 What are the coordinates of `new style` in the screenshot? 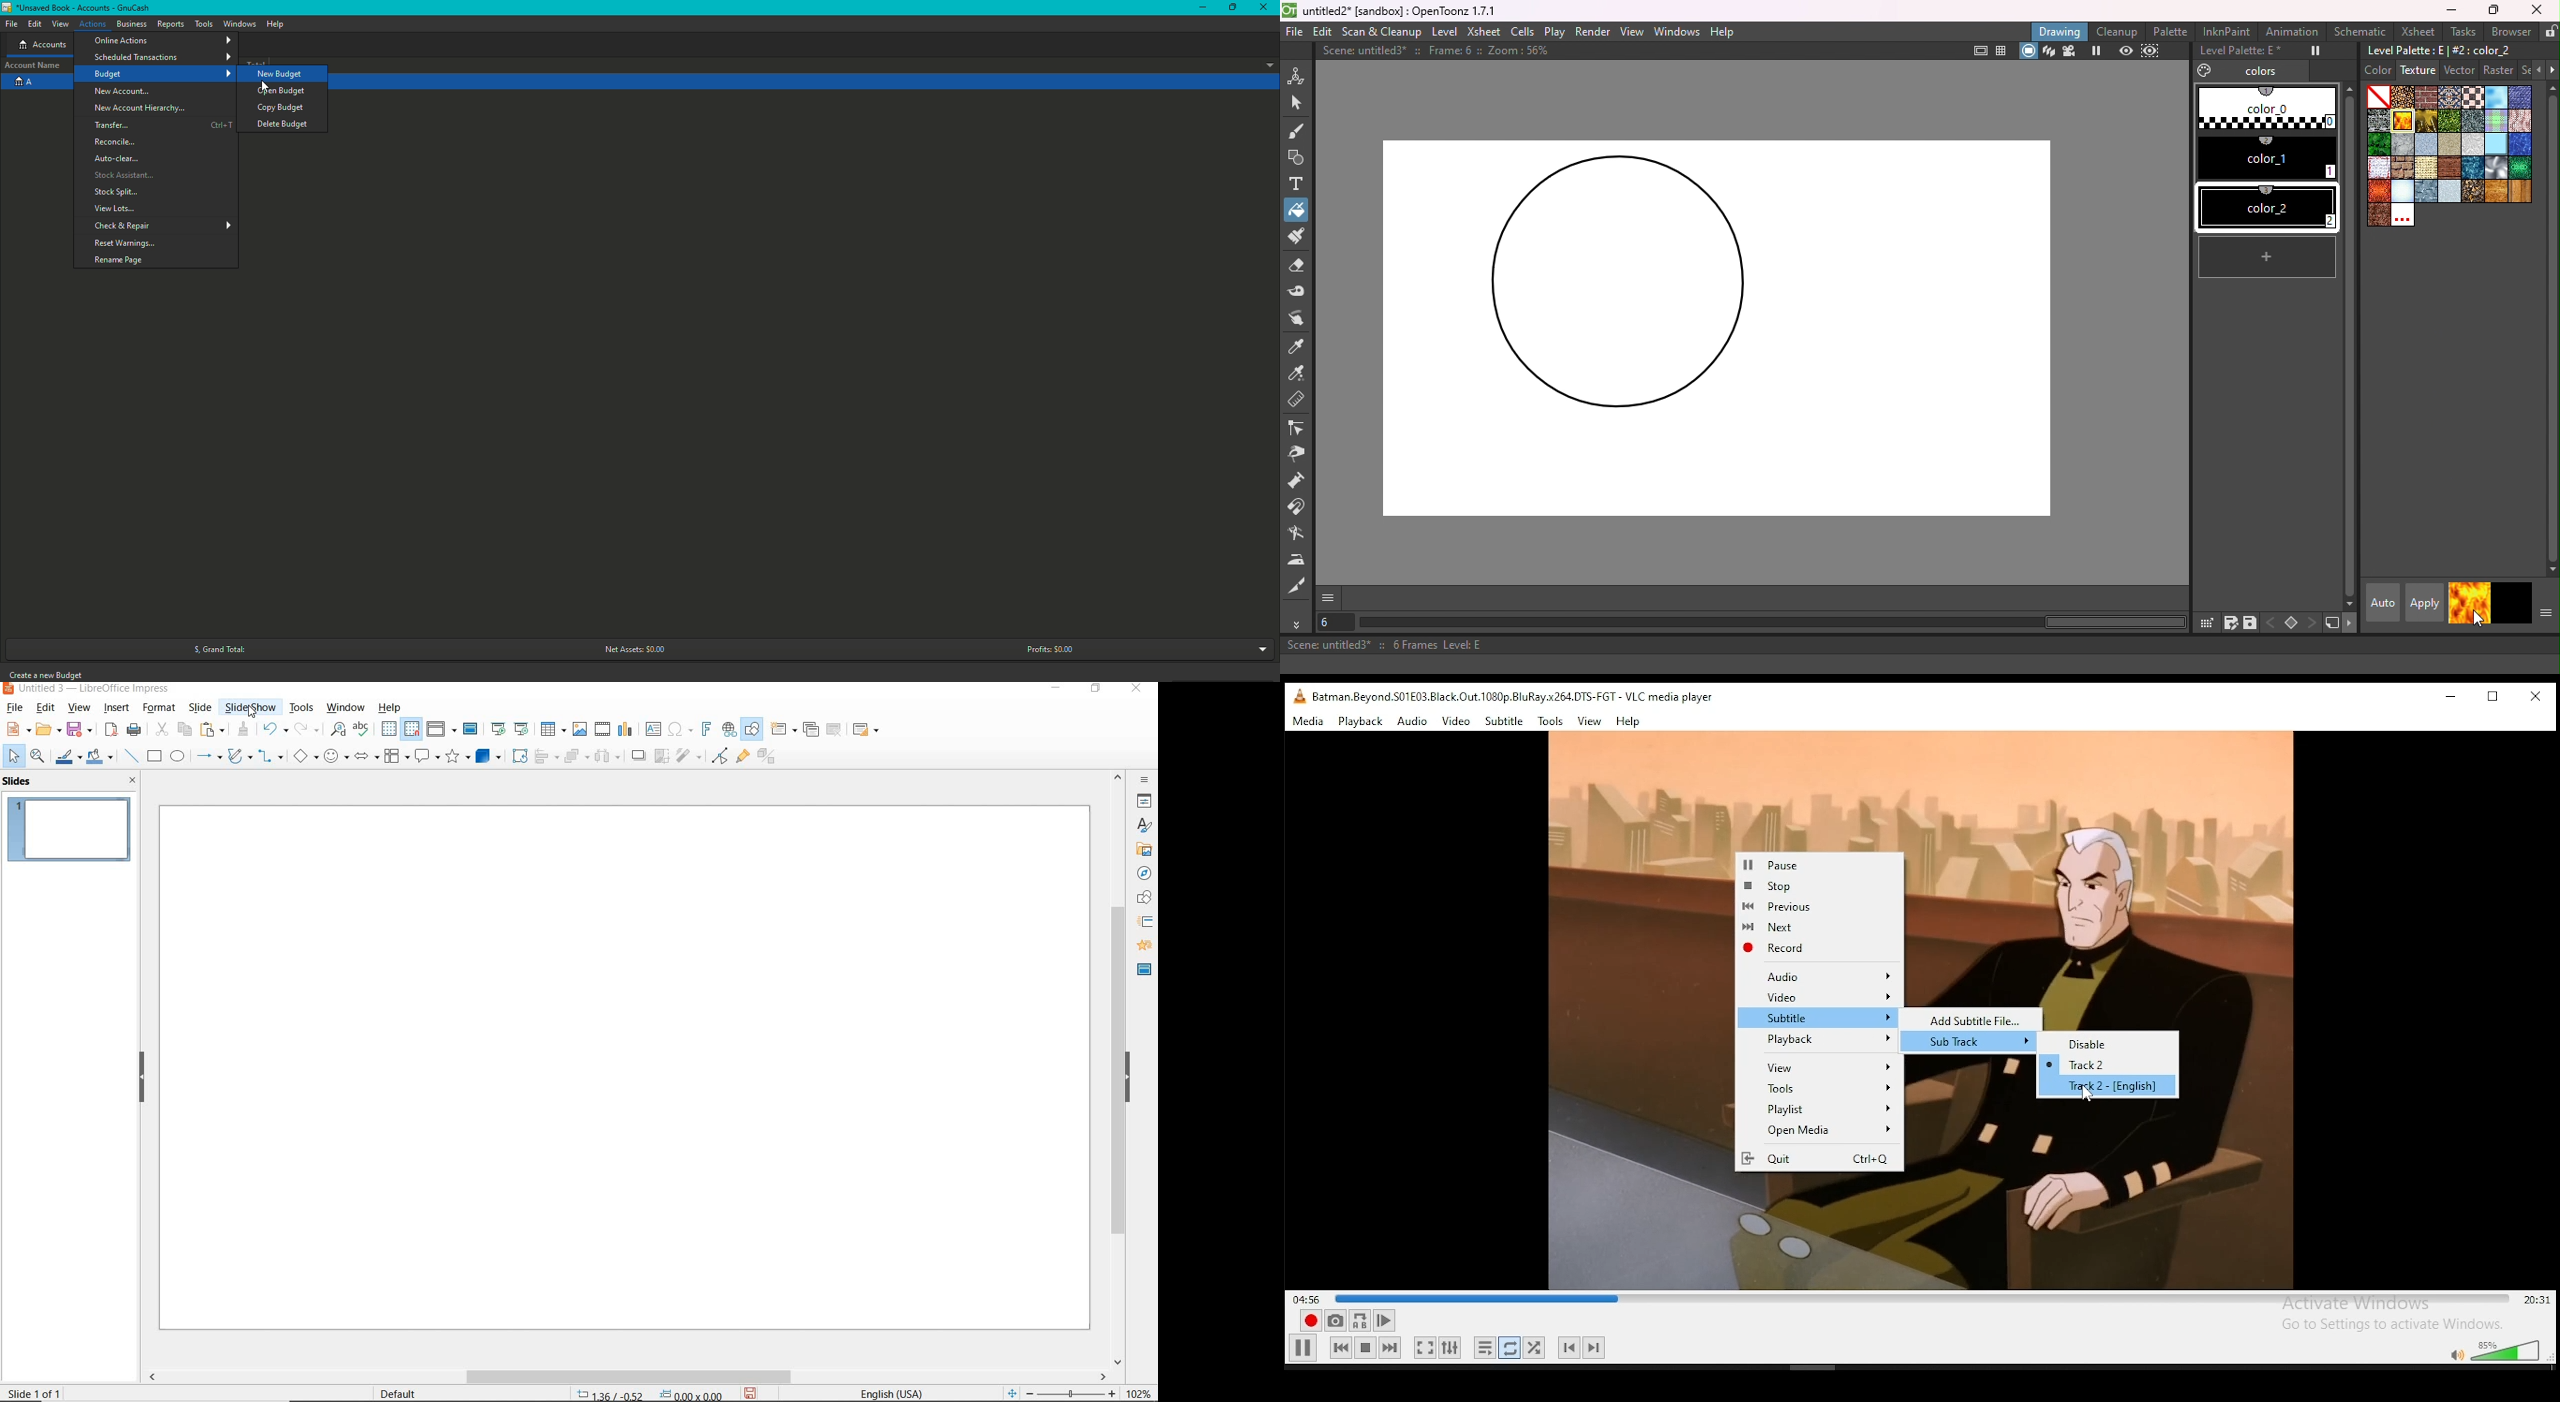 It's located at (2331, 624).